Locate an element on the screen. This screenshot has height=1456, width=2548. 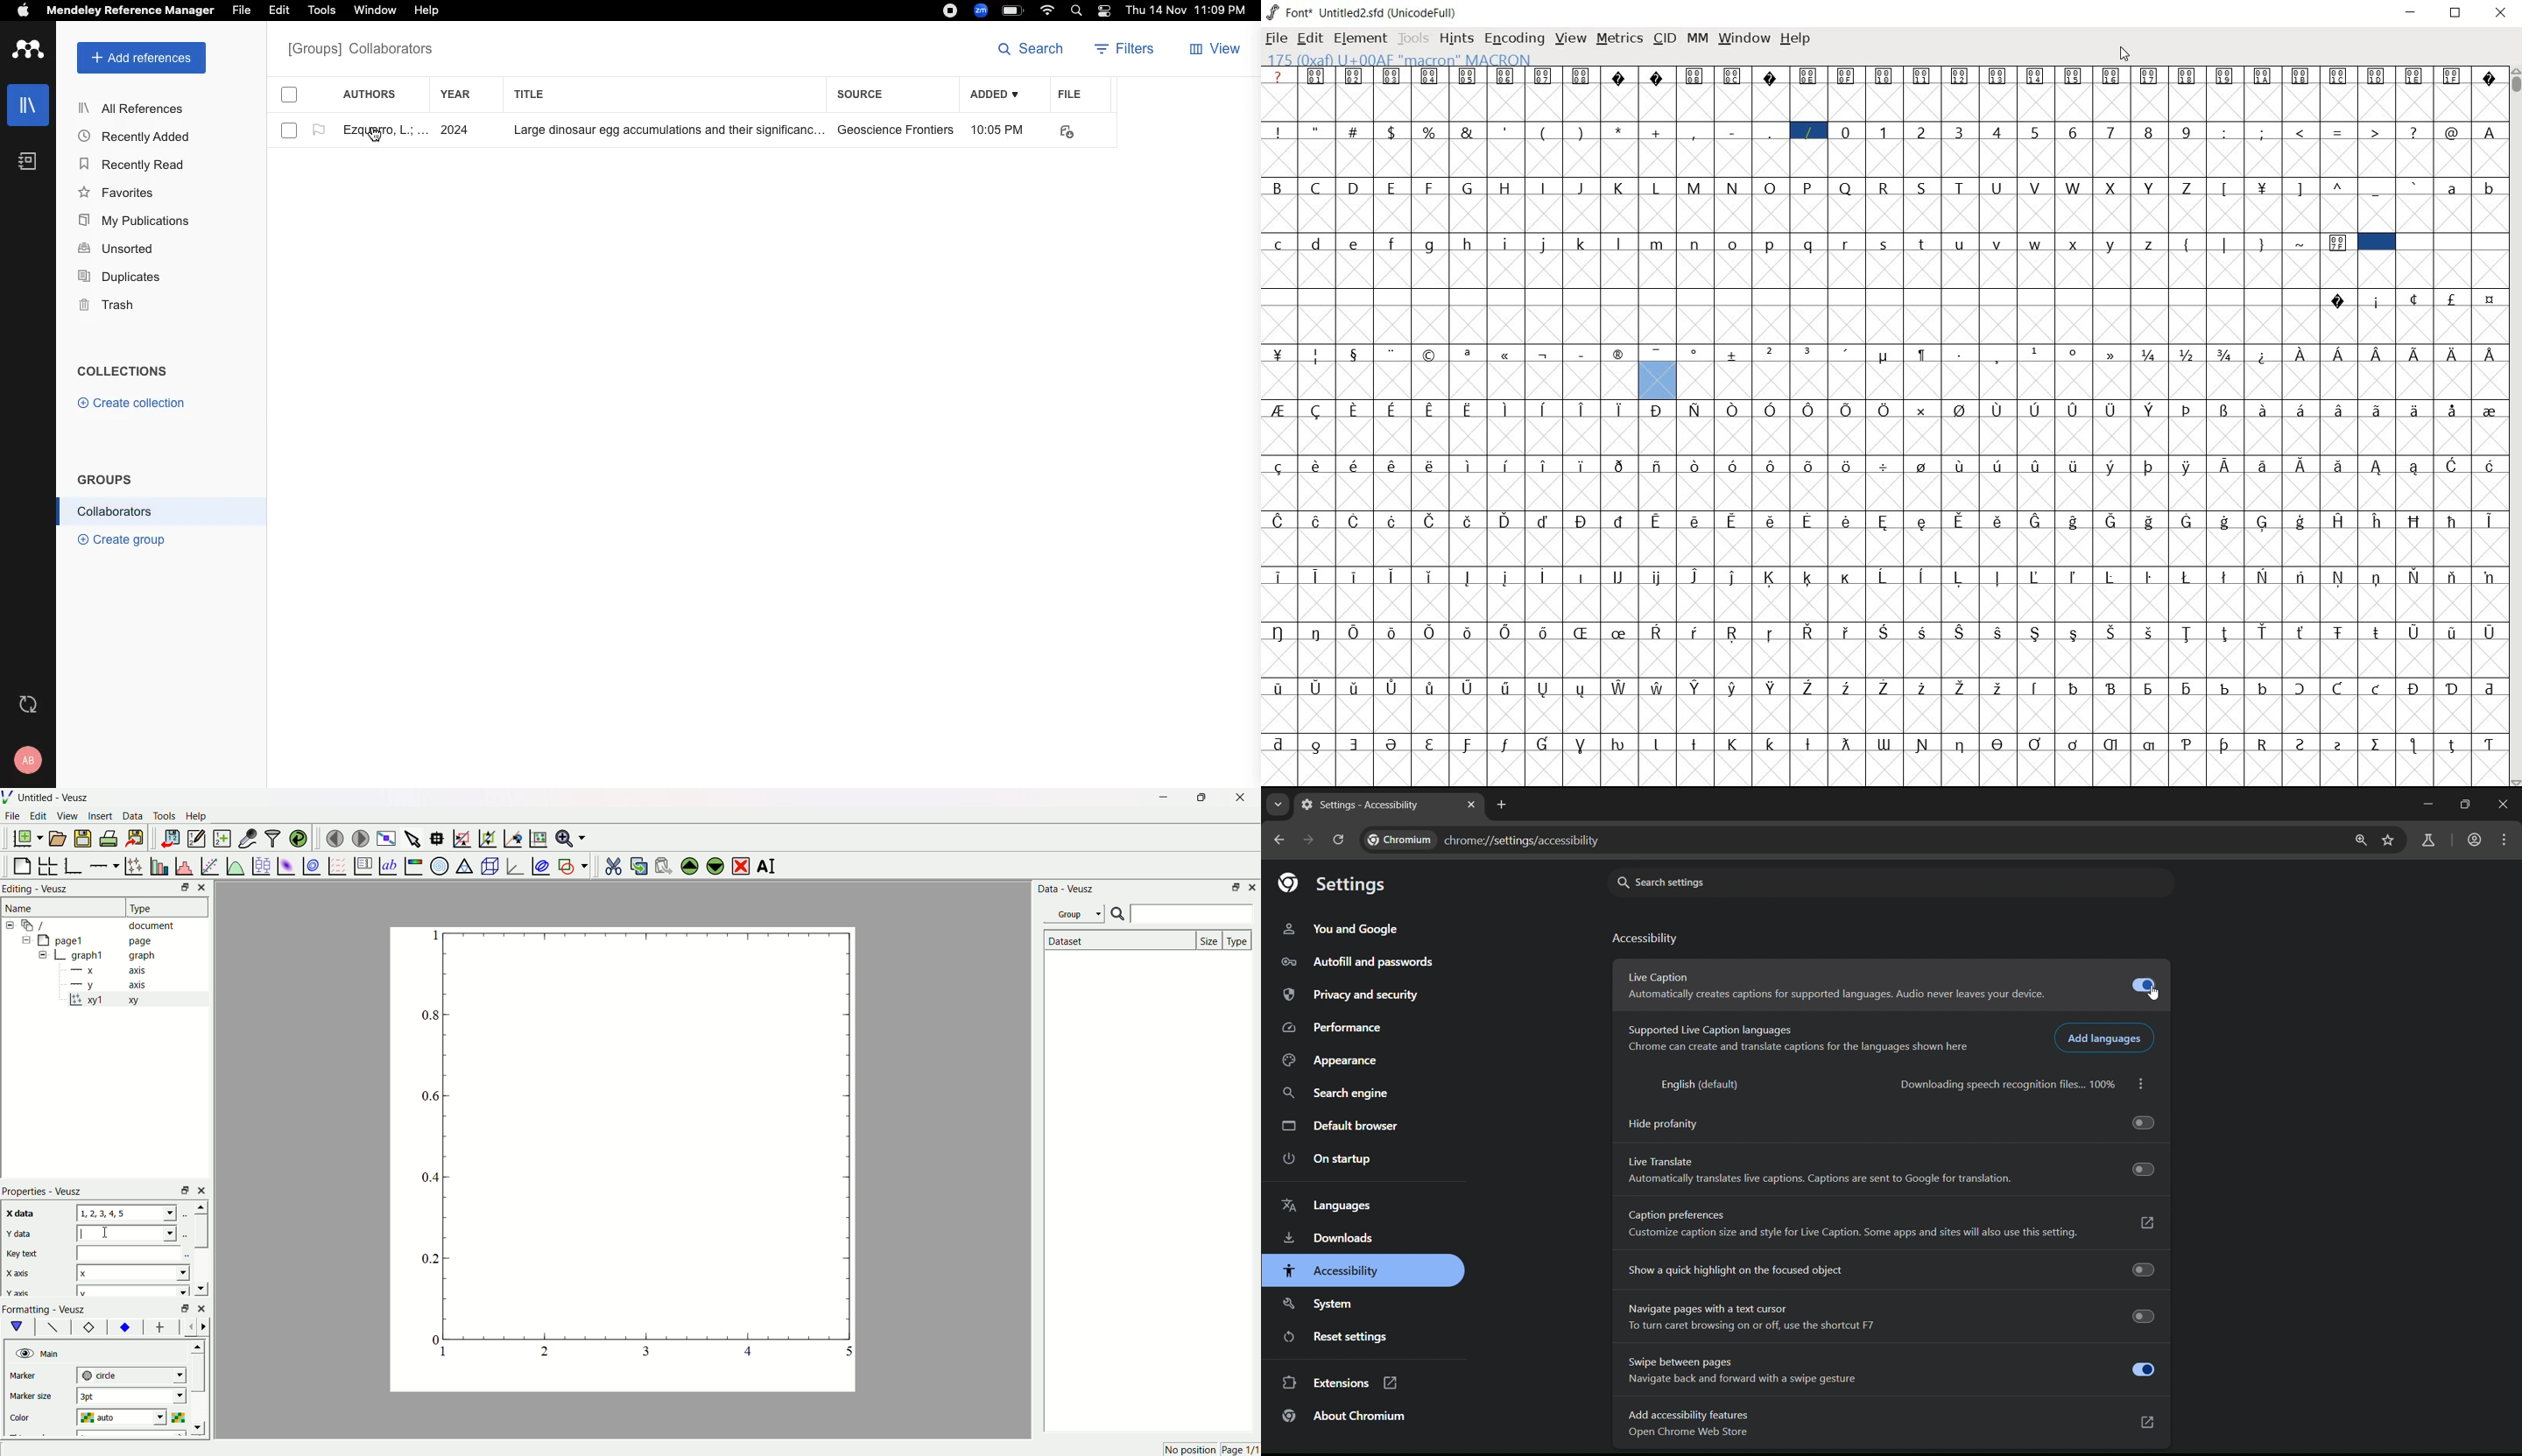
xy1 xy is located at coordinates (113, 1001).